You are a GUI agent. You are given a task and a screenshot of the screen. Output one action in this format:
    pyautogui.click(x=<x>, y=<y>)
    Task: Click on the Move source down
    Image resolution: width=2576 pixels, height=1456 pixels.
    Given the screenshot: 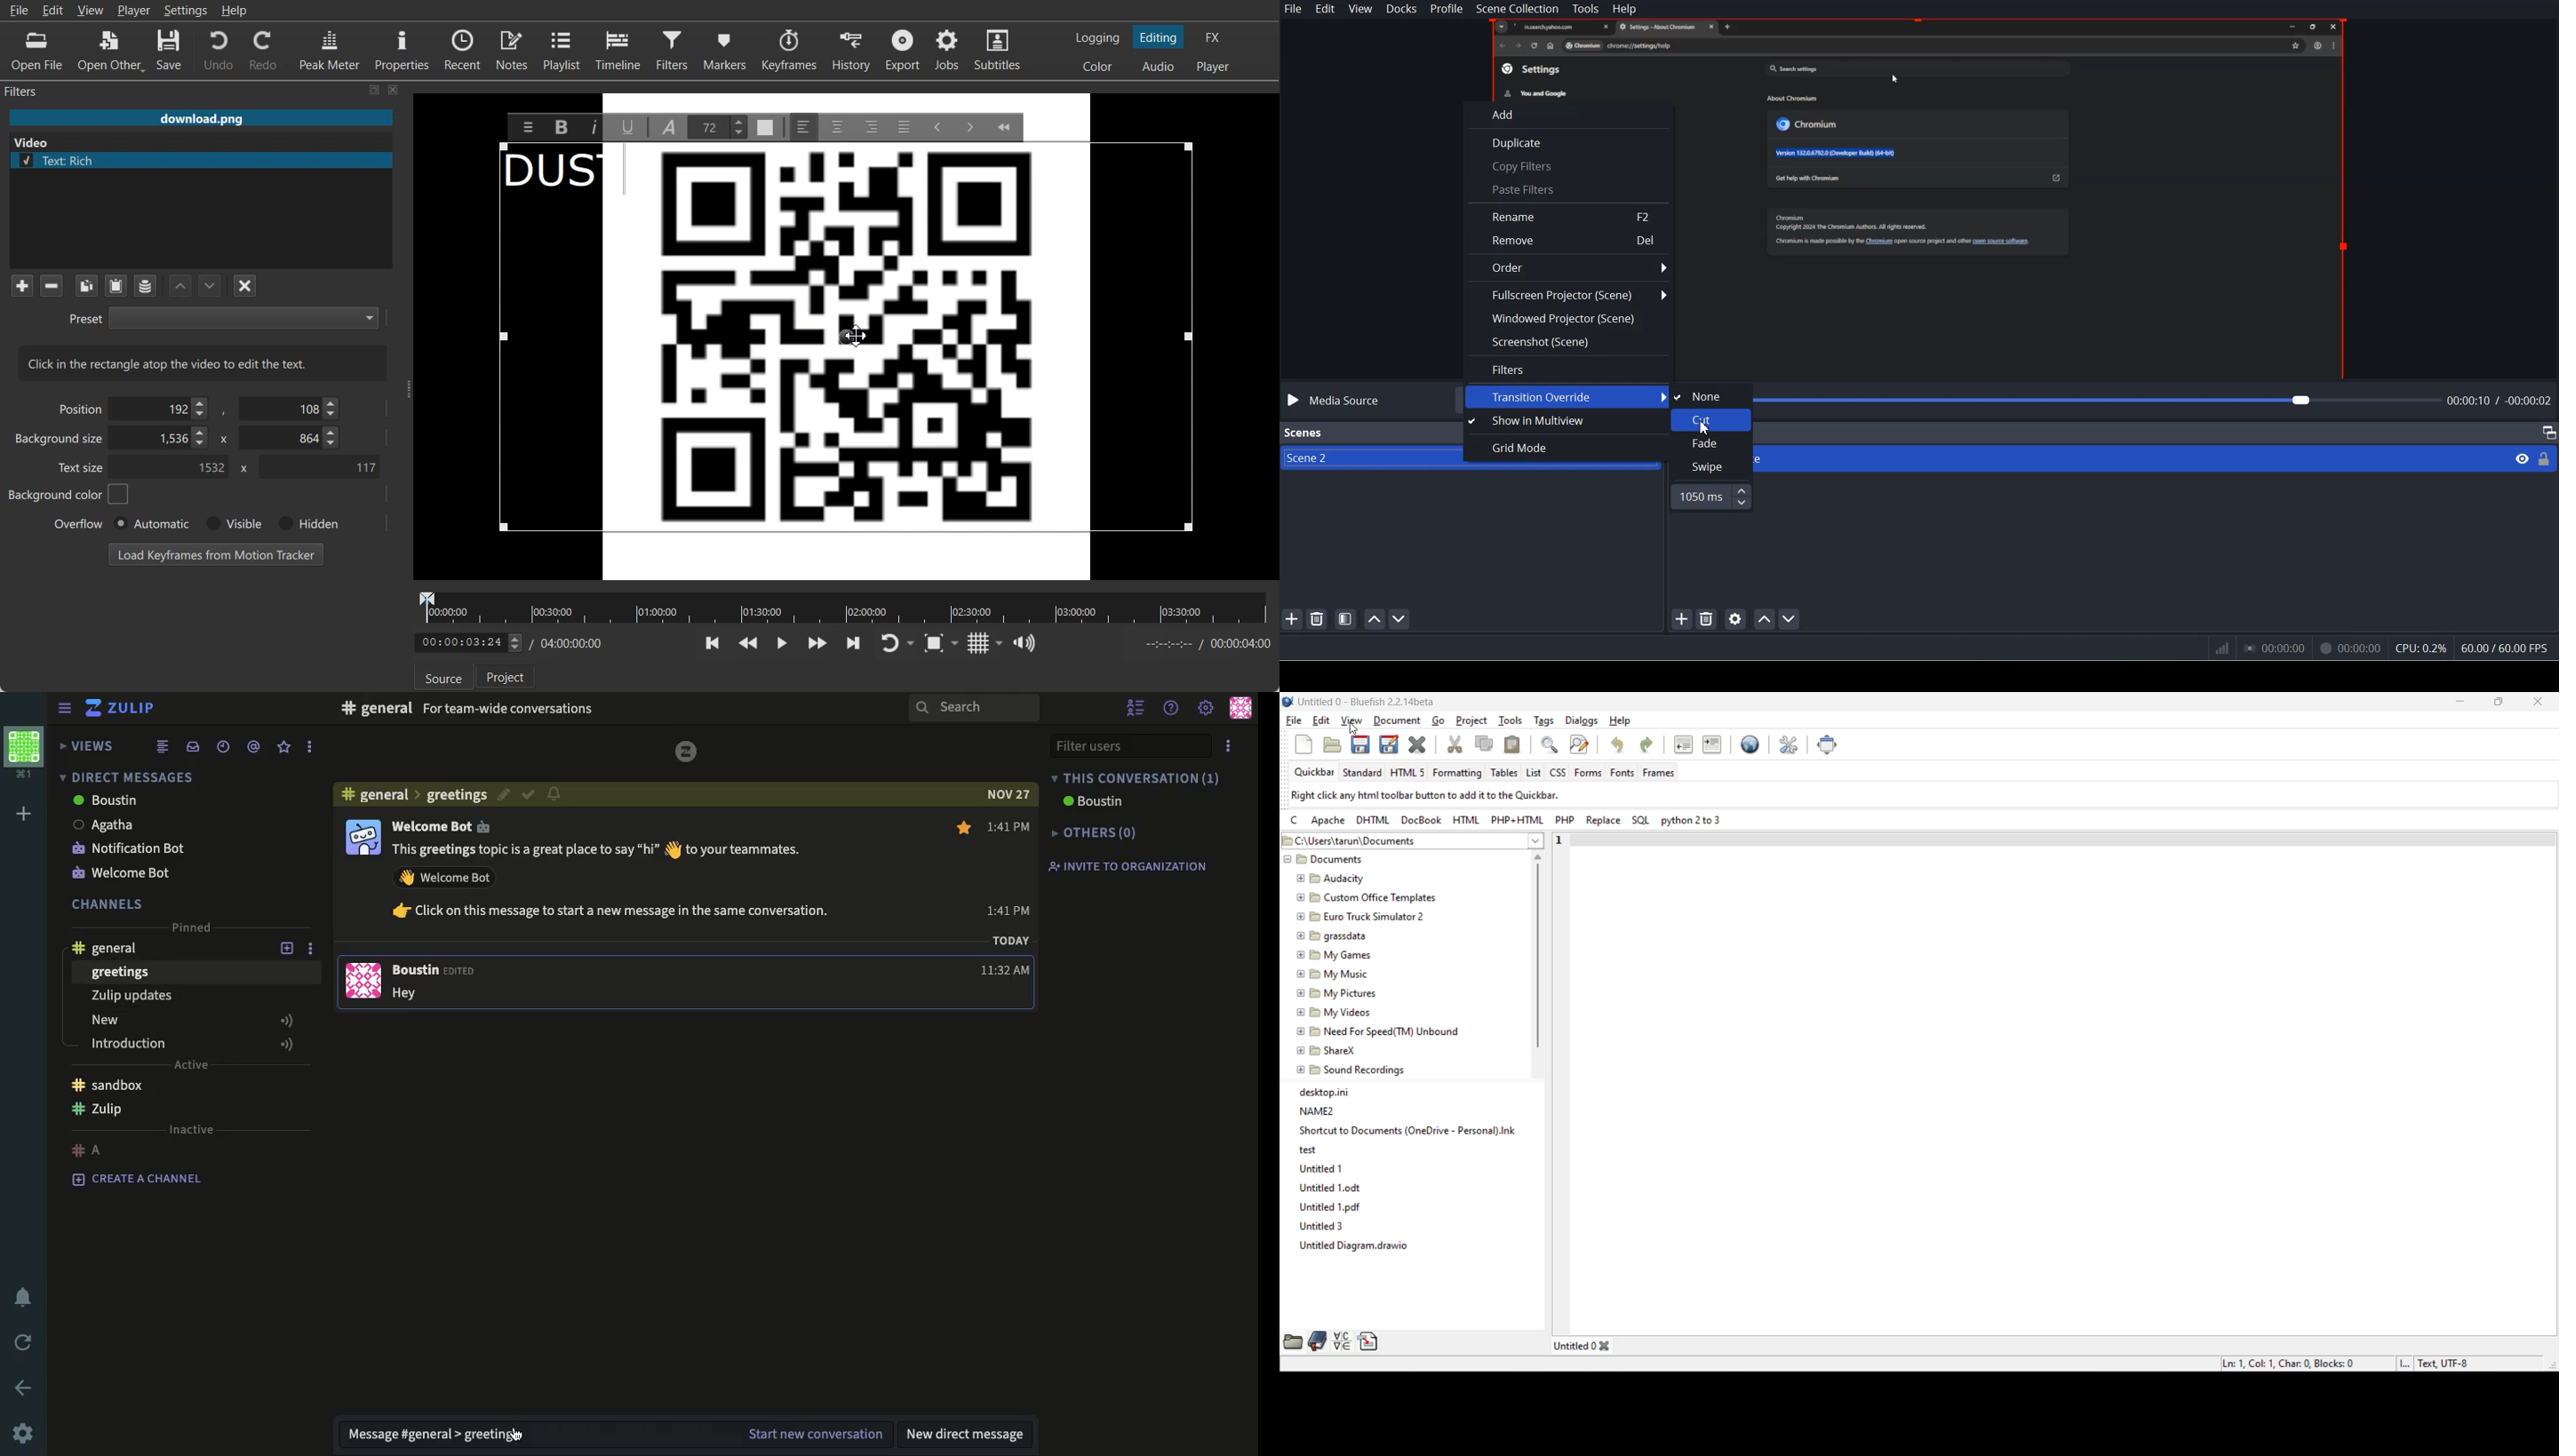 What is the action you would take?
    pyautogui.click(x=1790, y=619)
    